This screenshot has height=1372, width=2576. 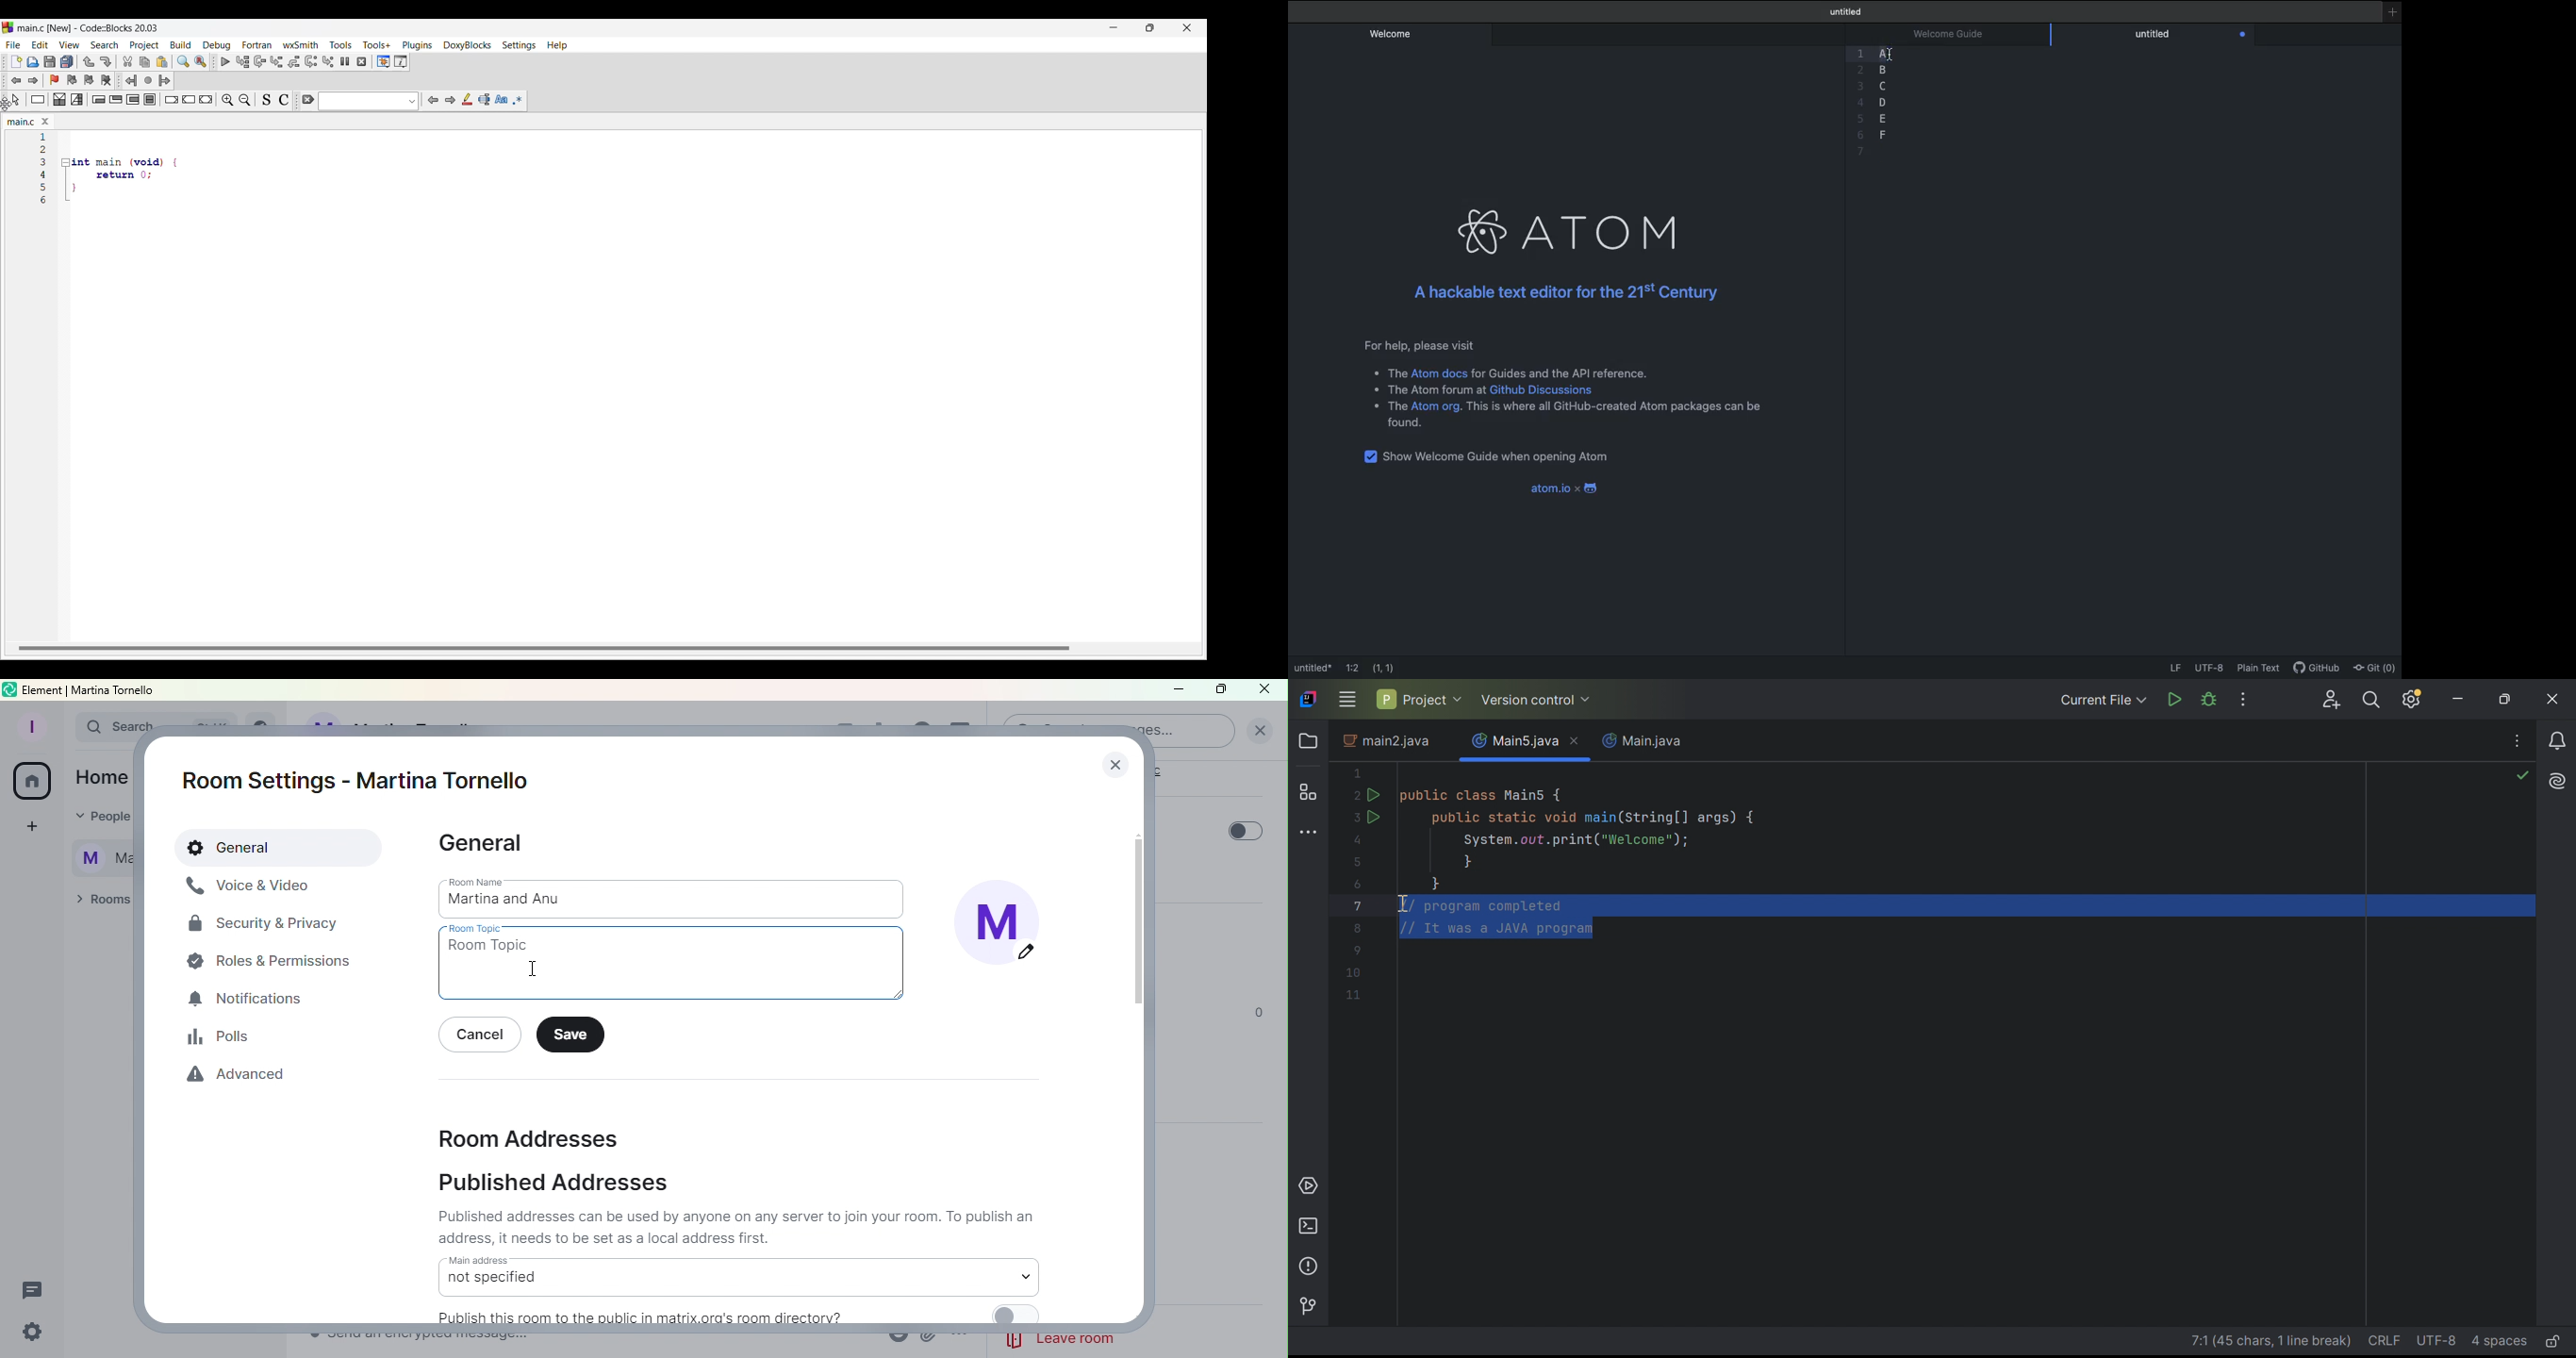 I want to click on , so click(x=45, y=187).